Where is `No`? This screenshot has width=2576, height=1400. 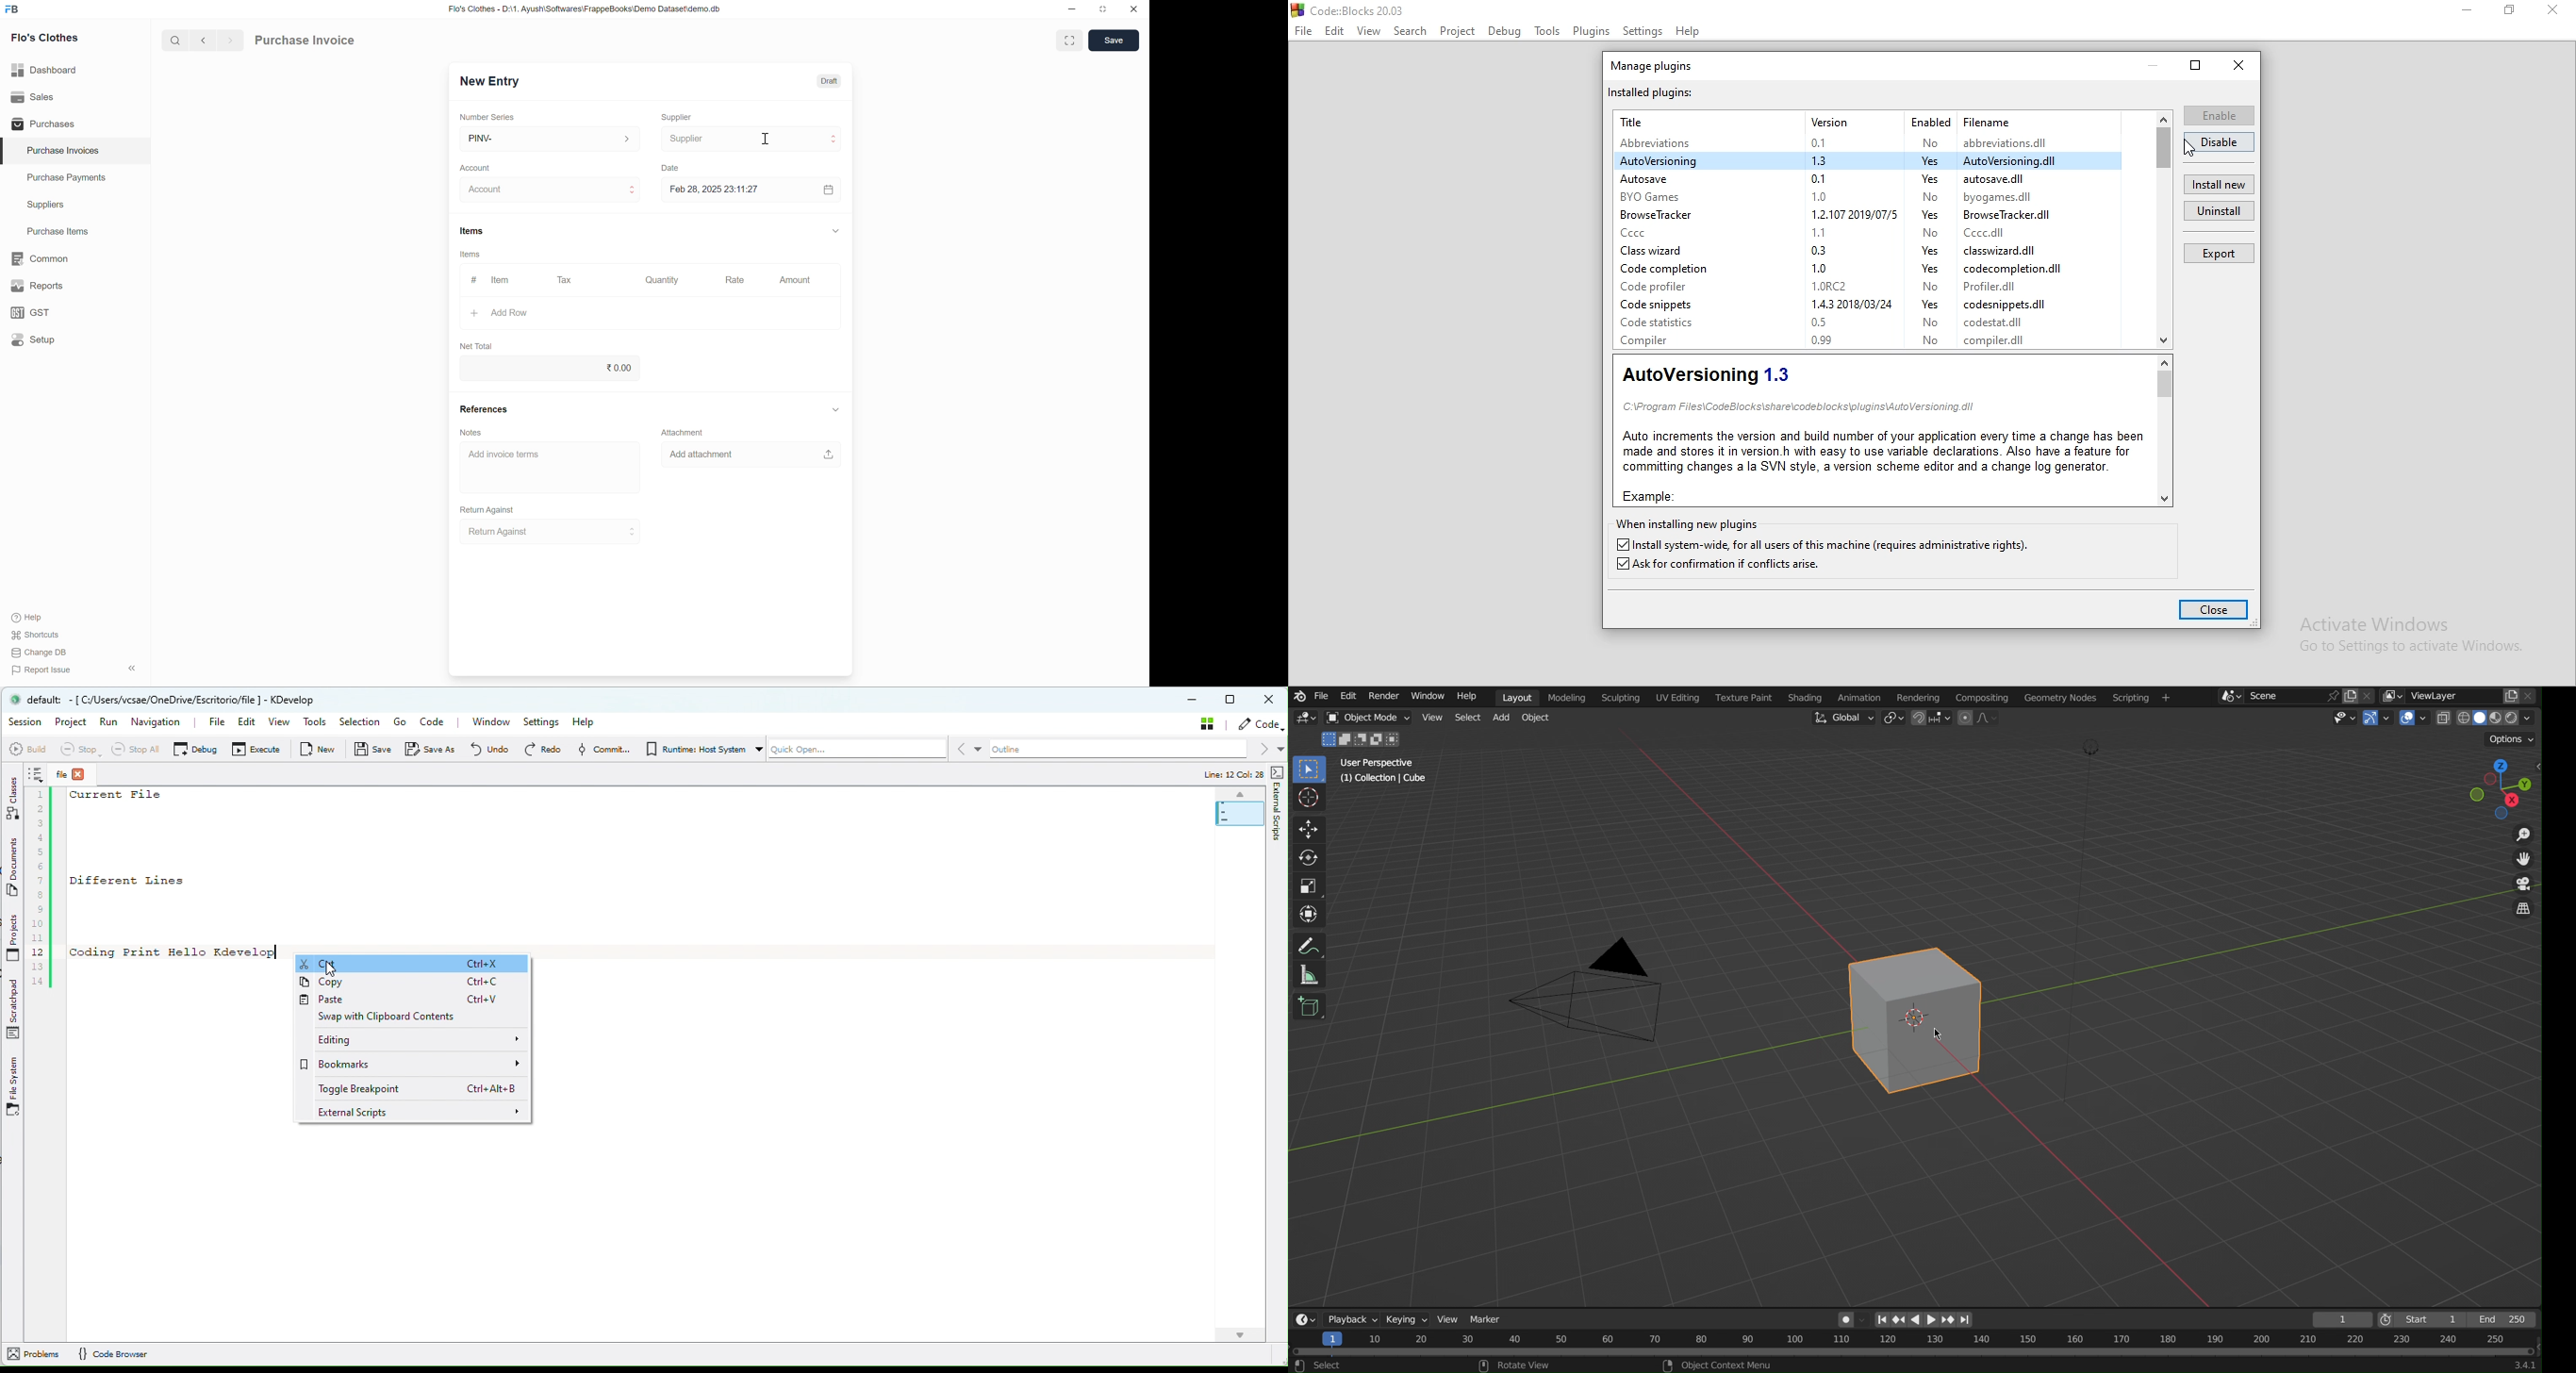 No is located at coordinates (1931, 288).